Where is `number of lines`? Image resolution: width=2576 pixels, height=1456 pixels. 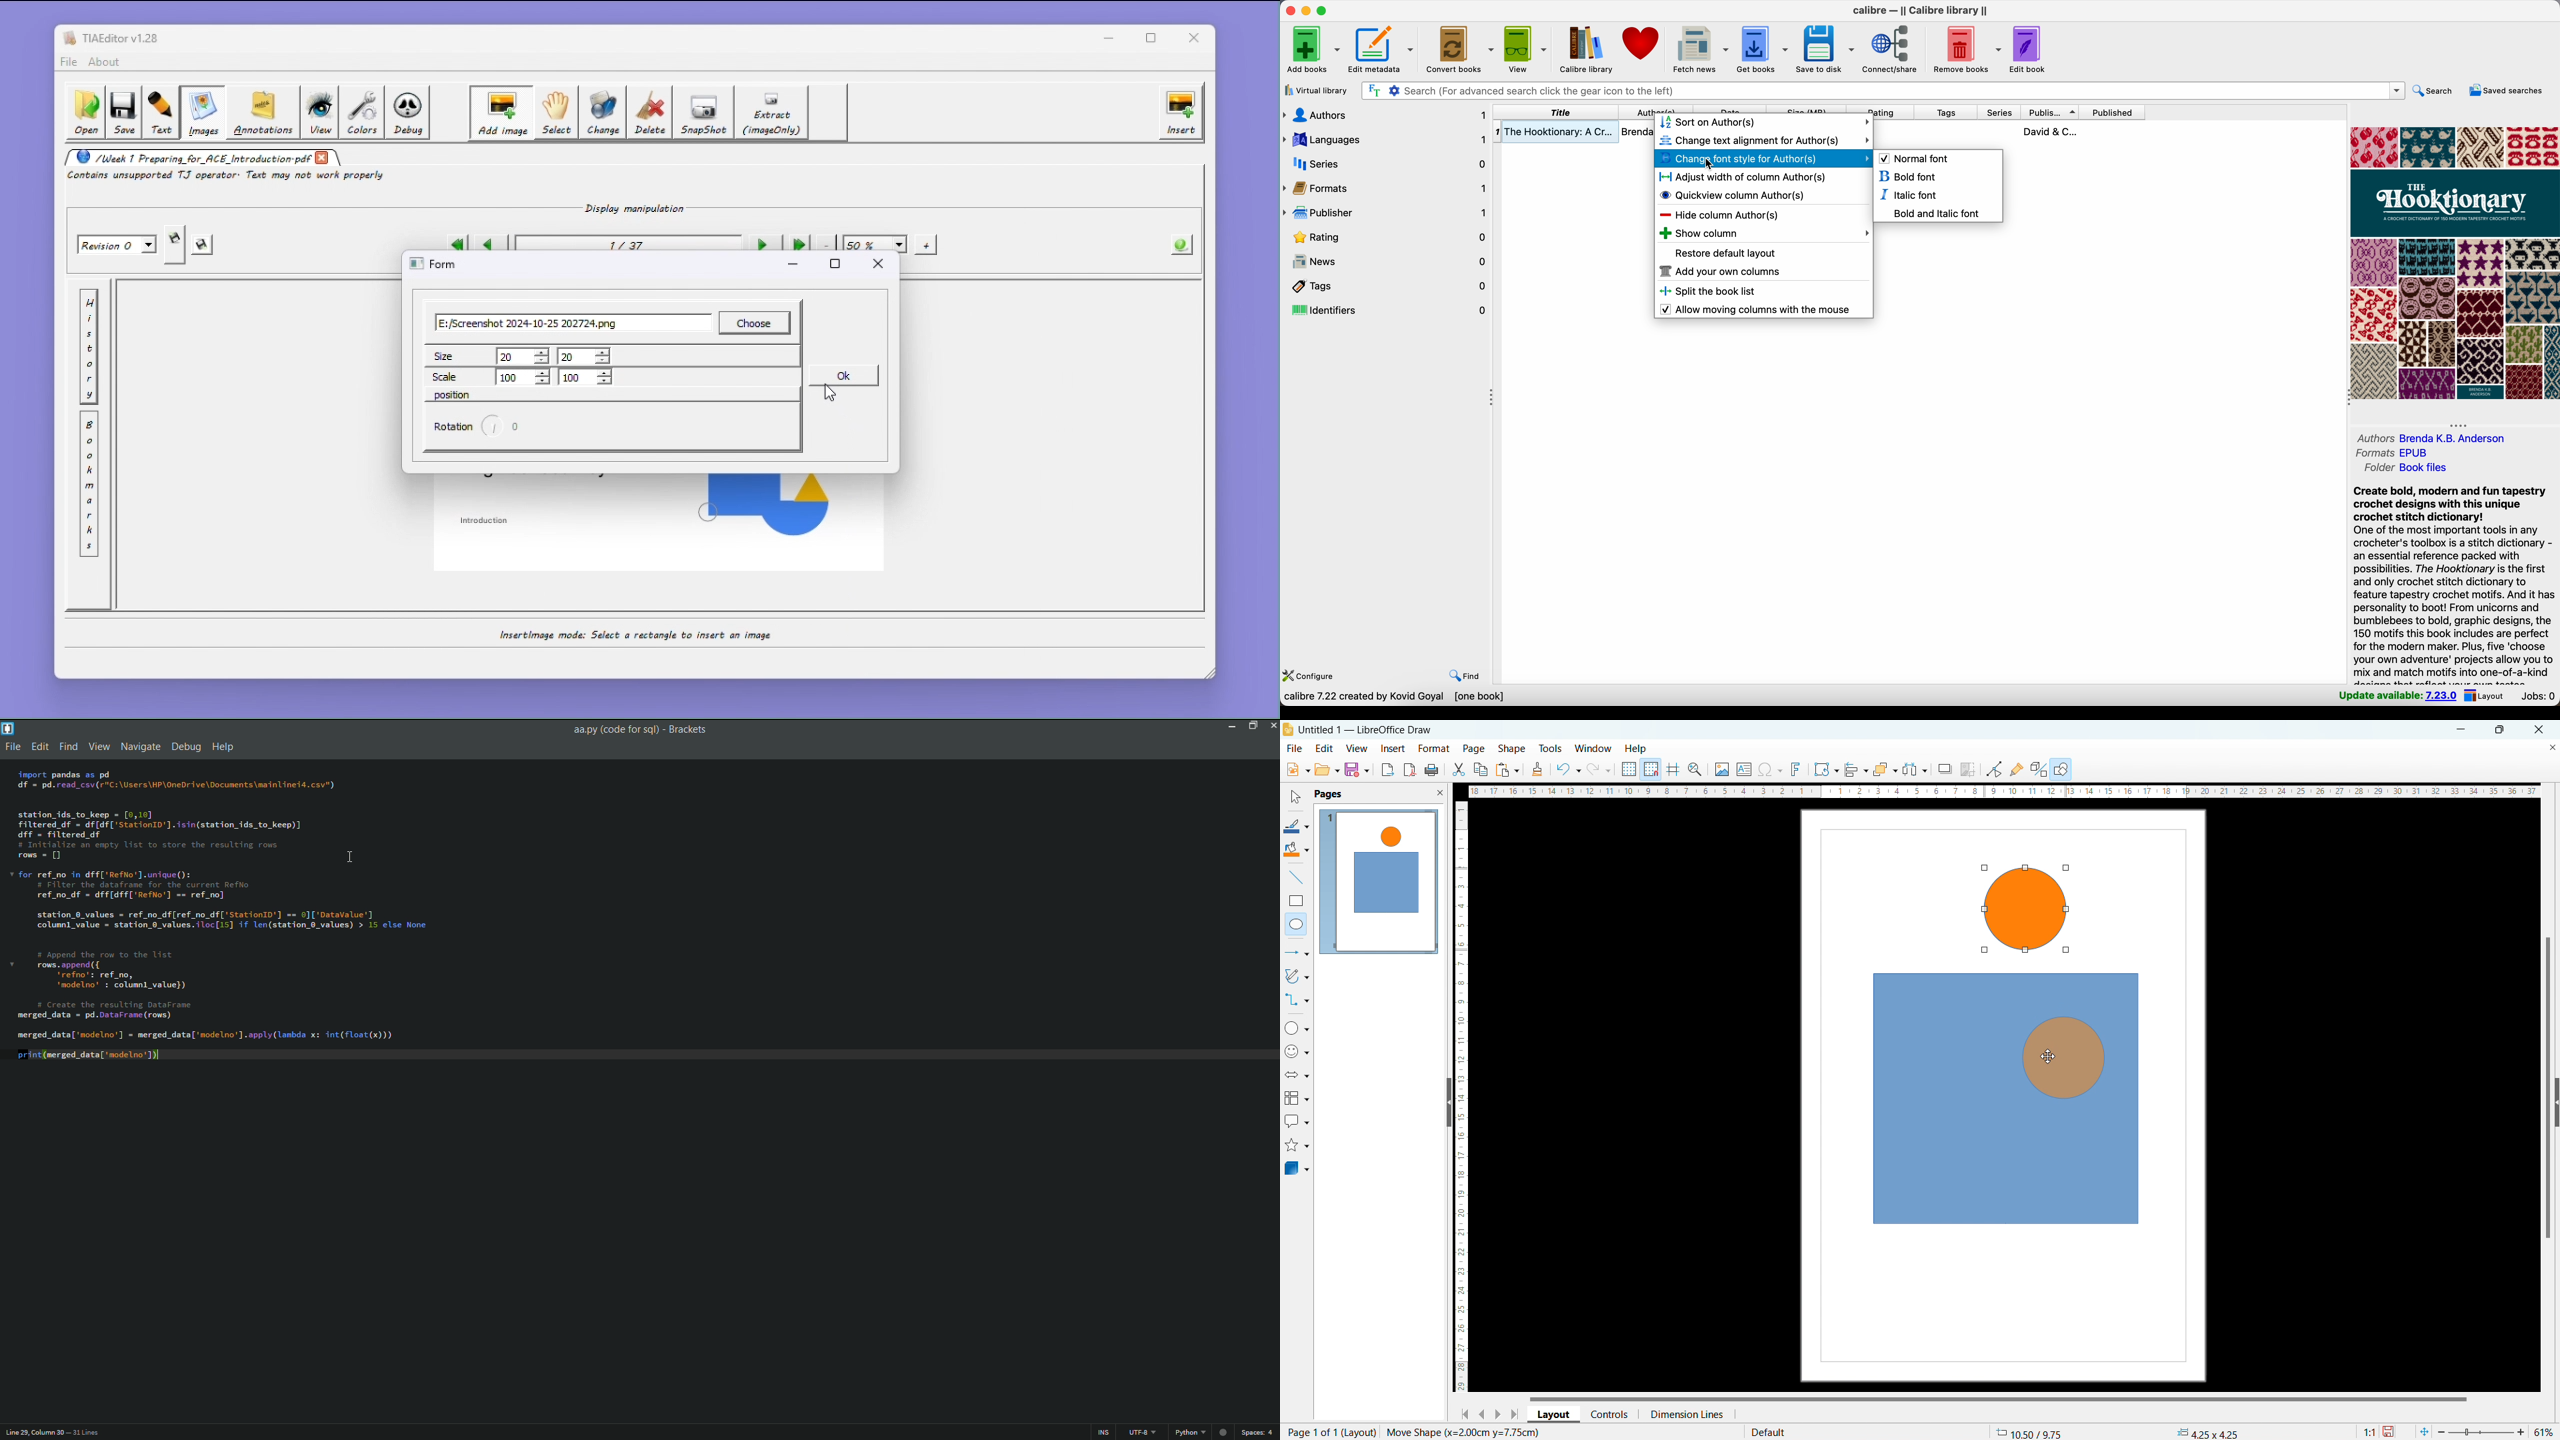
number of lines is located at coordinates (85, 1433).